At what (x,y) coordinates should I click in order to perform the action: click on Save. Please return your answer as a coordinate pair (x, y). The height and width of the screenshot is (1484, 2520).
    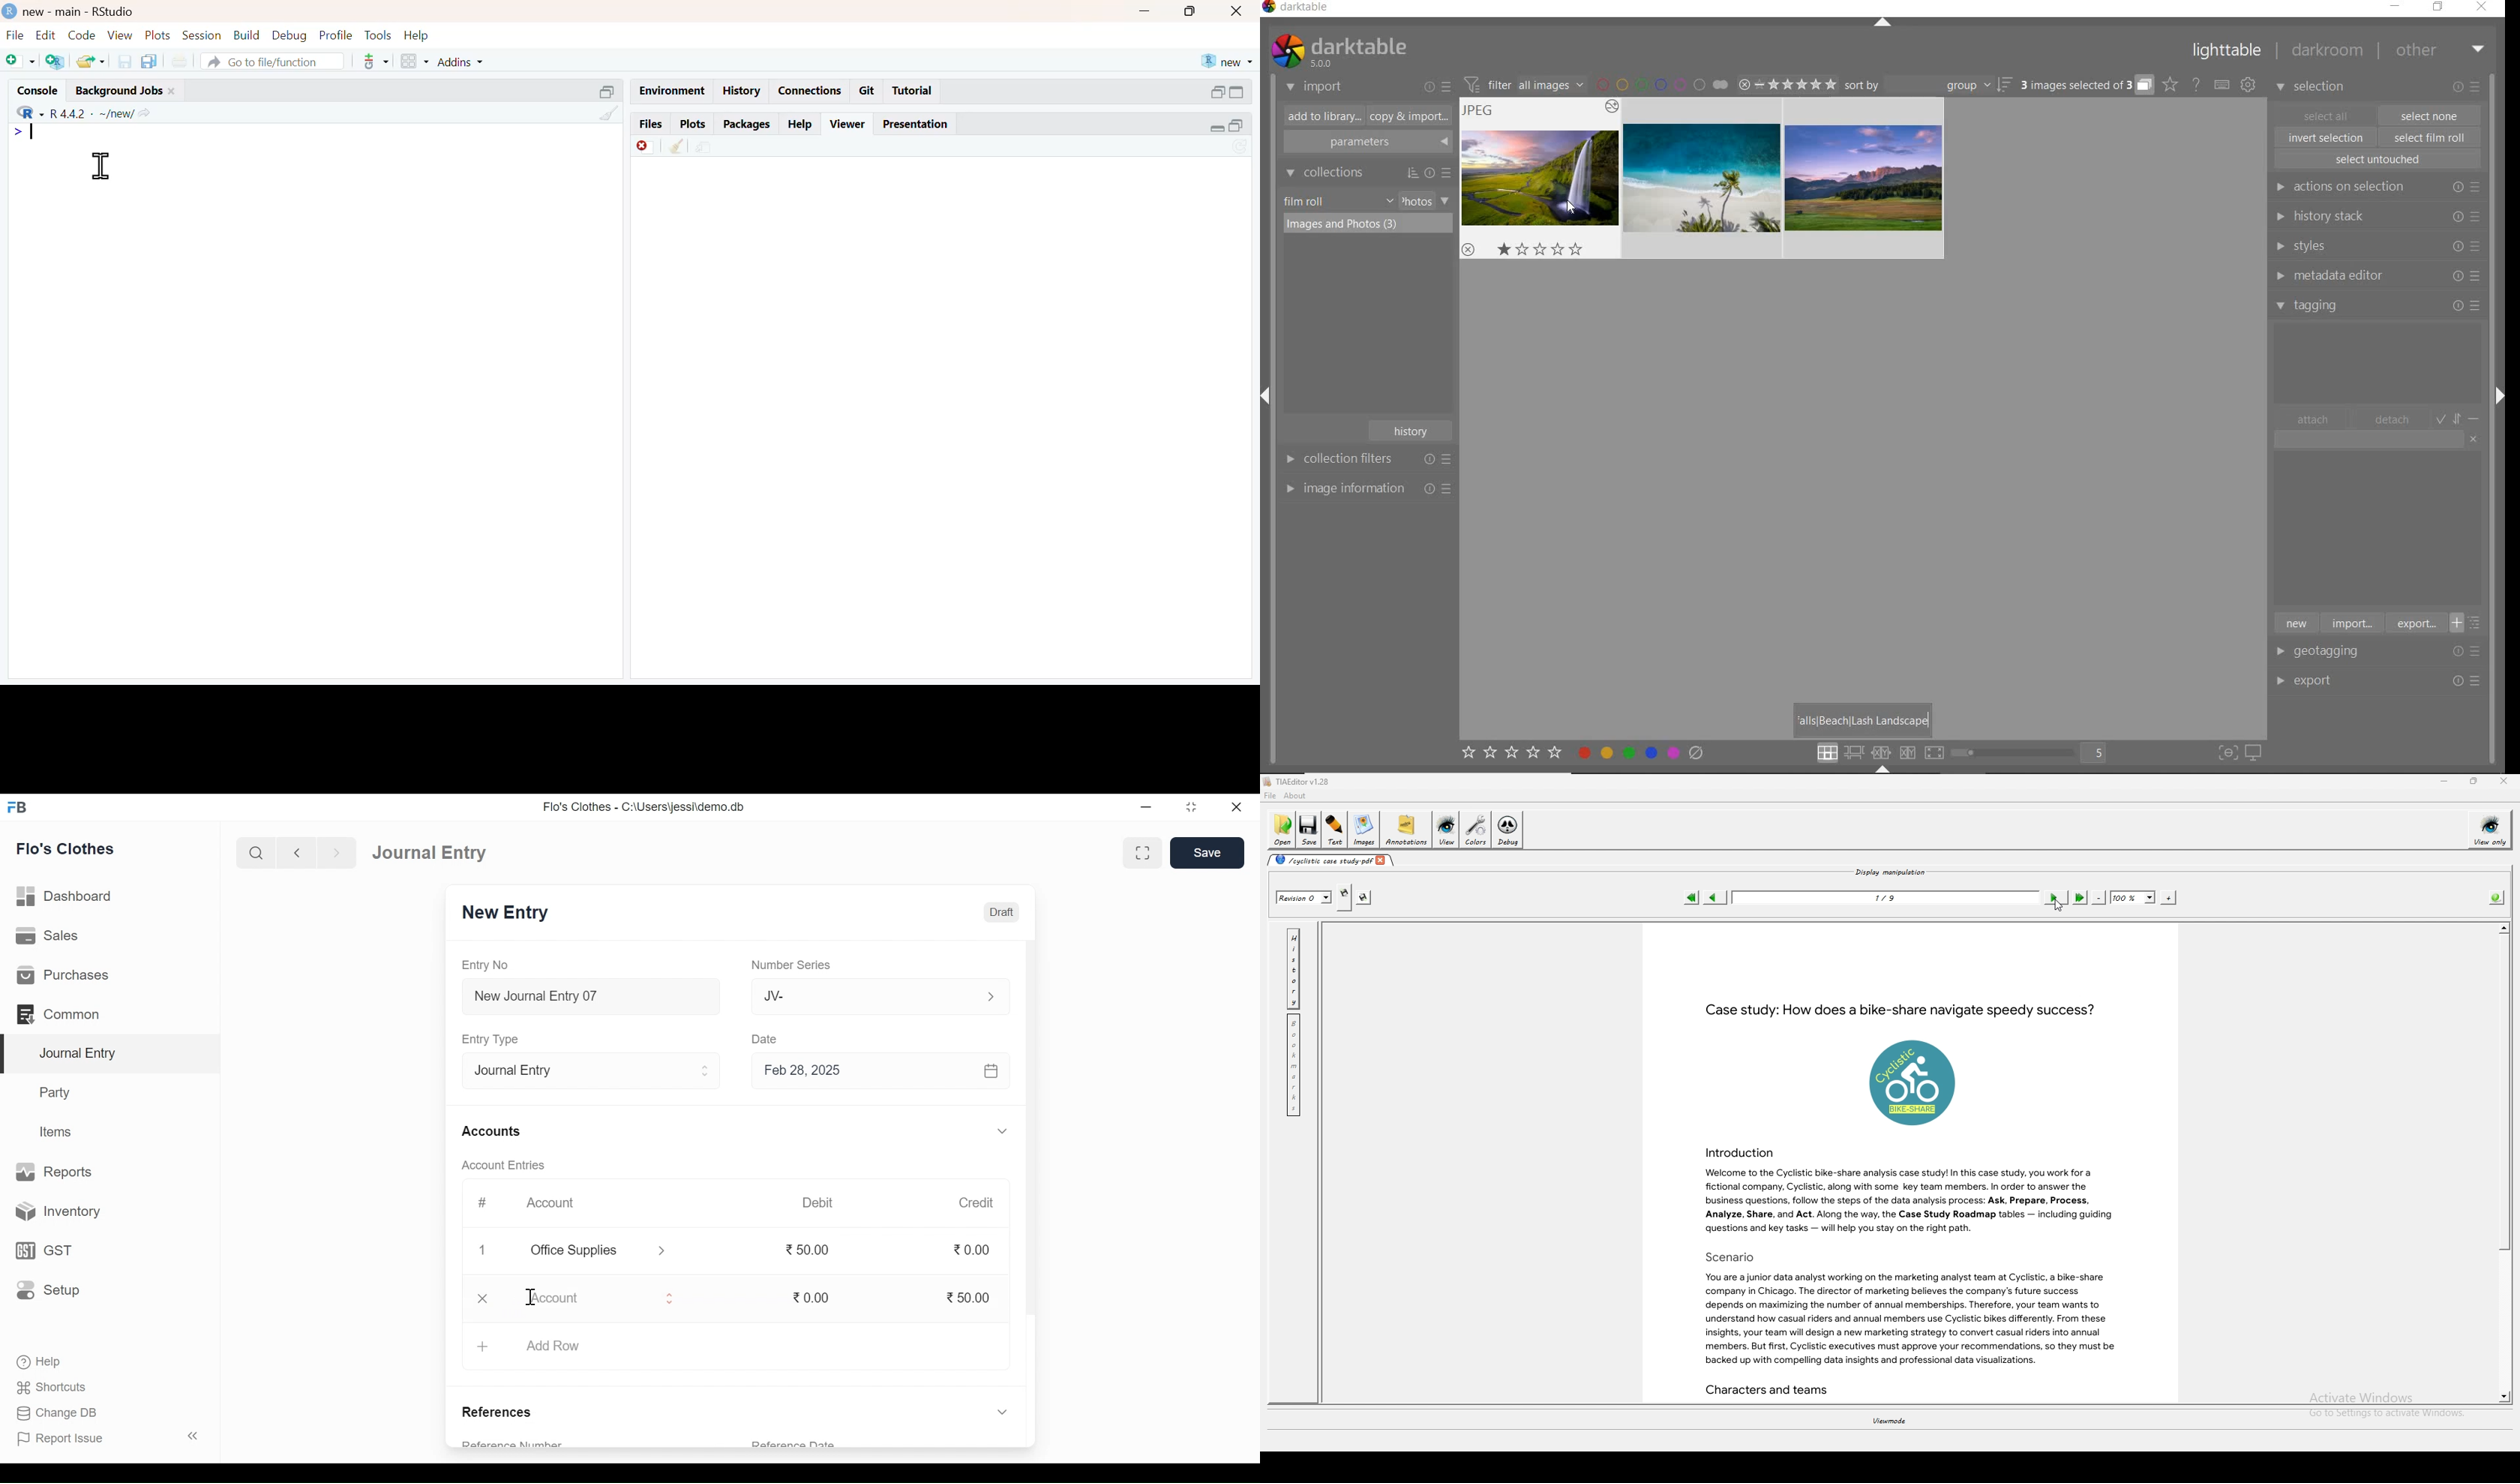
    Looking at the image, I should click on (1208, 852).